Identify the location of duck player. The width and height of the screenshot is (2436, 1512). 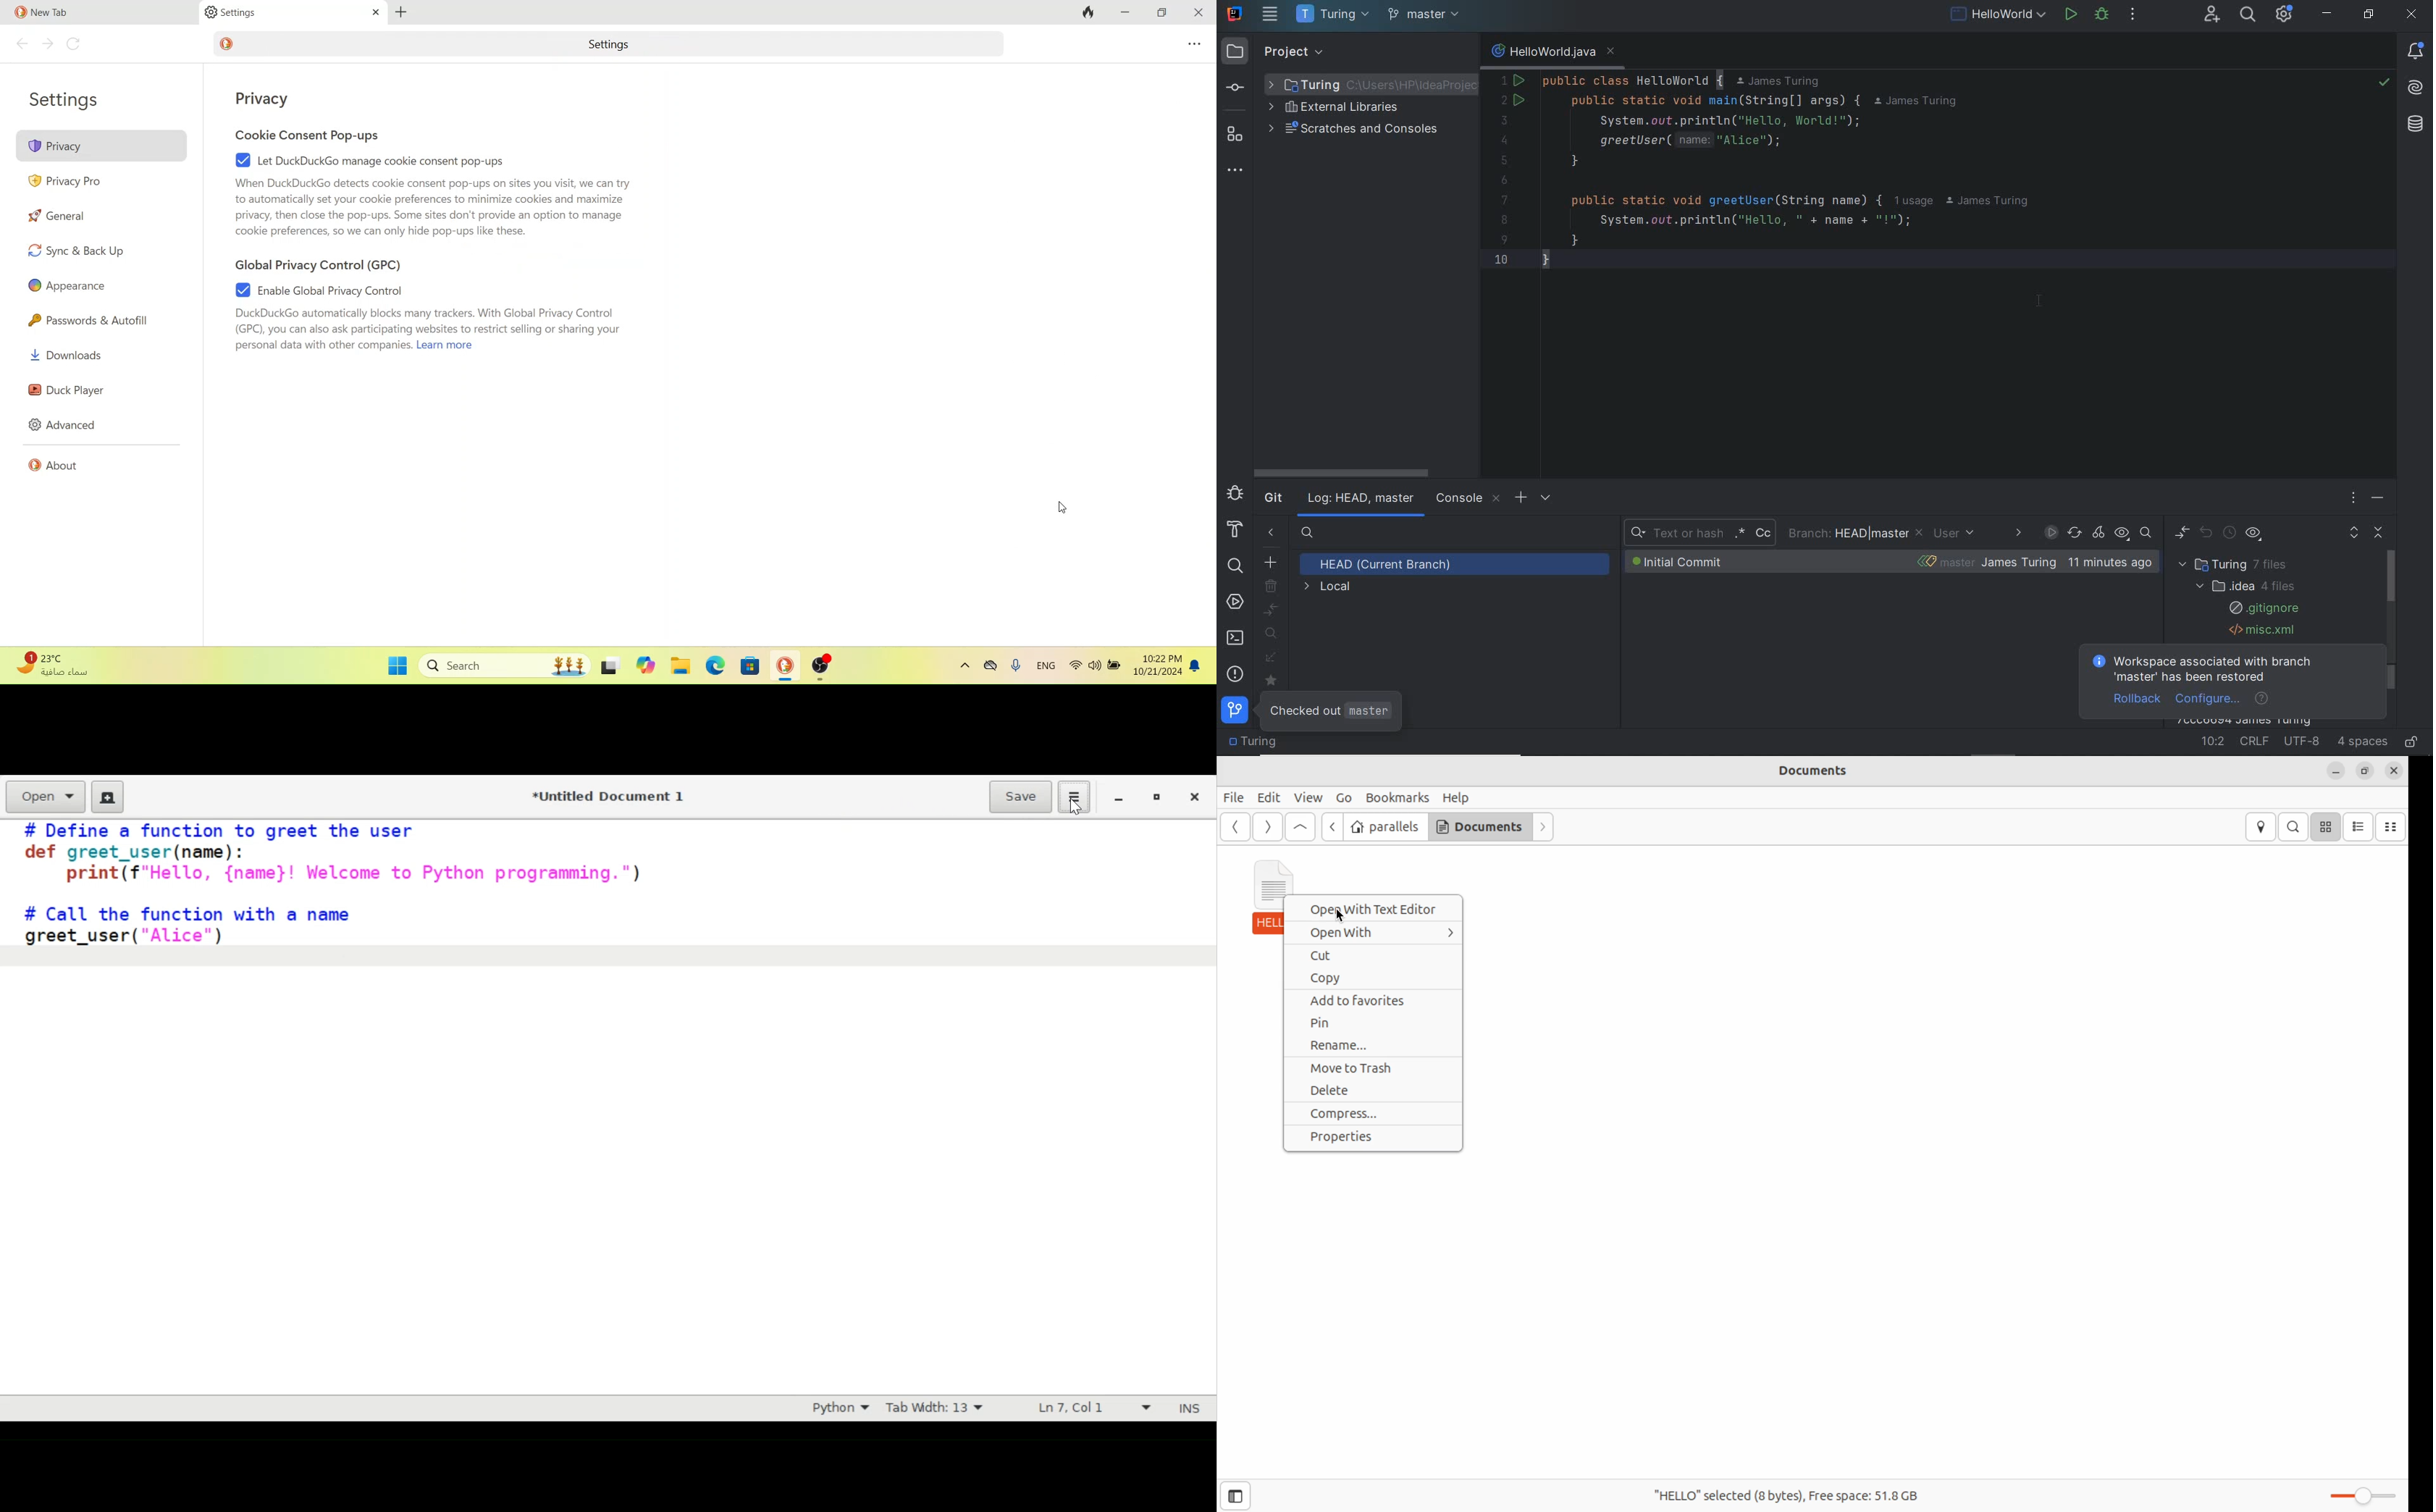
(69, 390).